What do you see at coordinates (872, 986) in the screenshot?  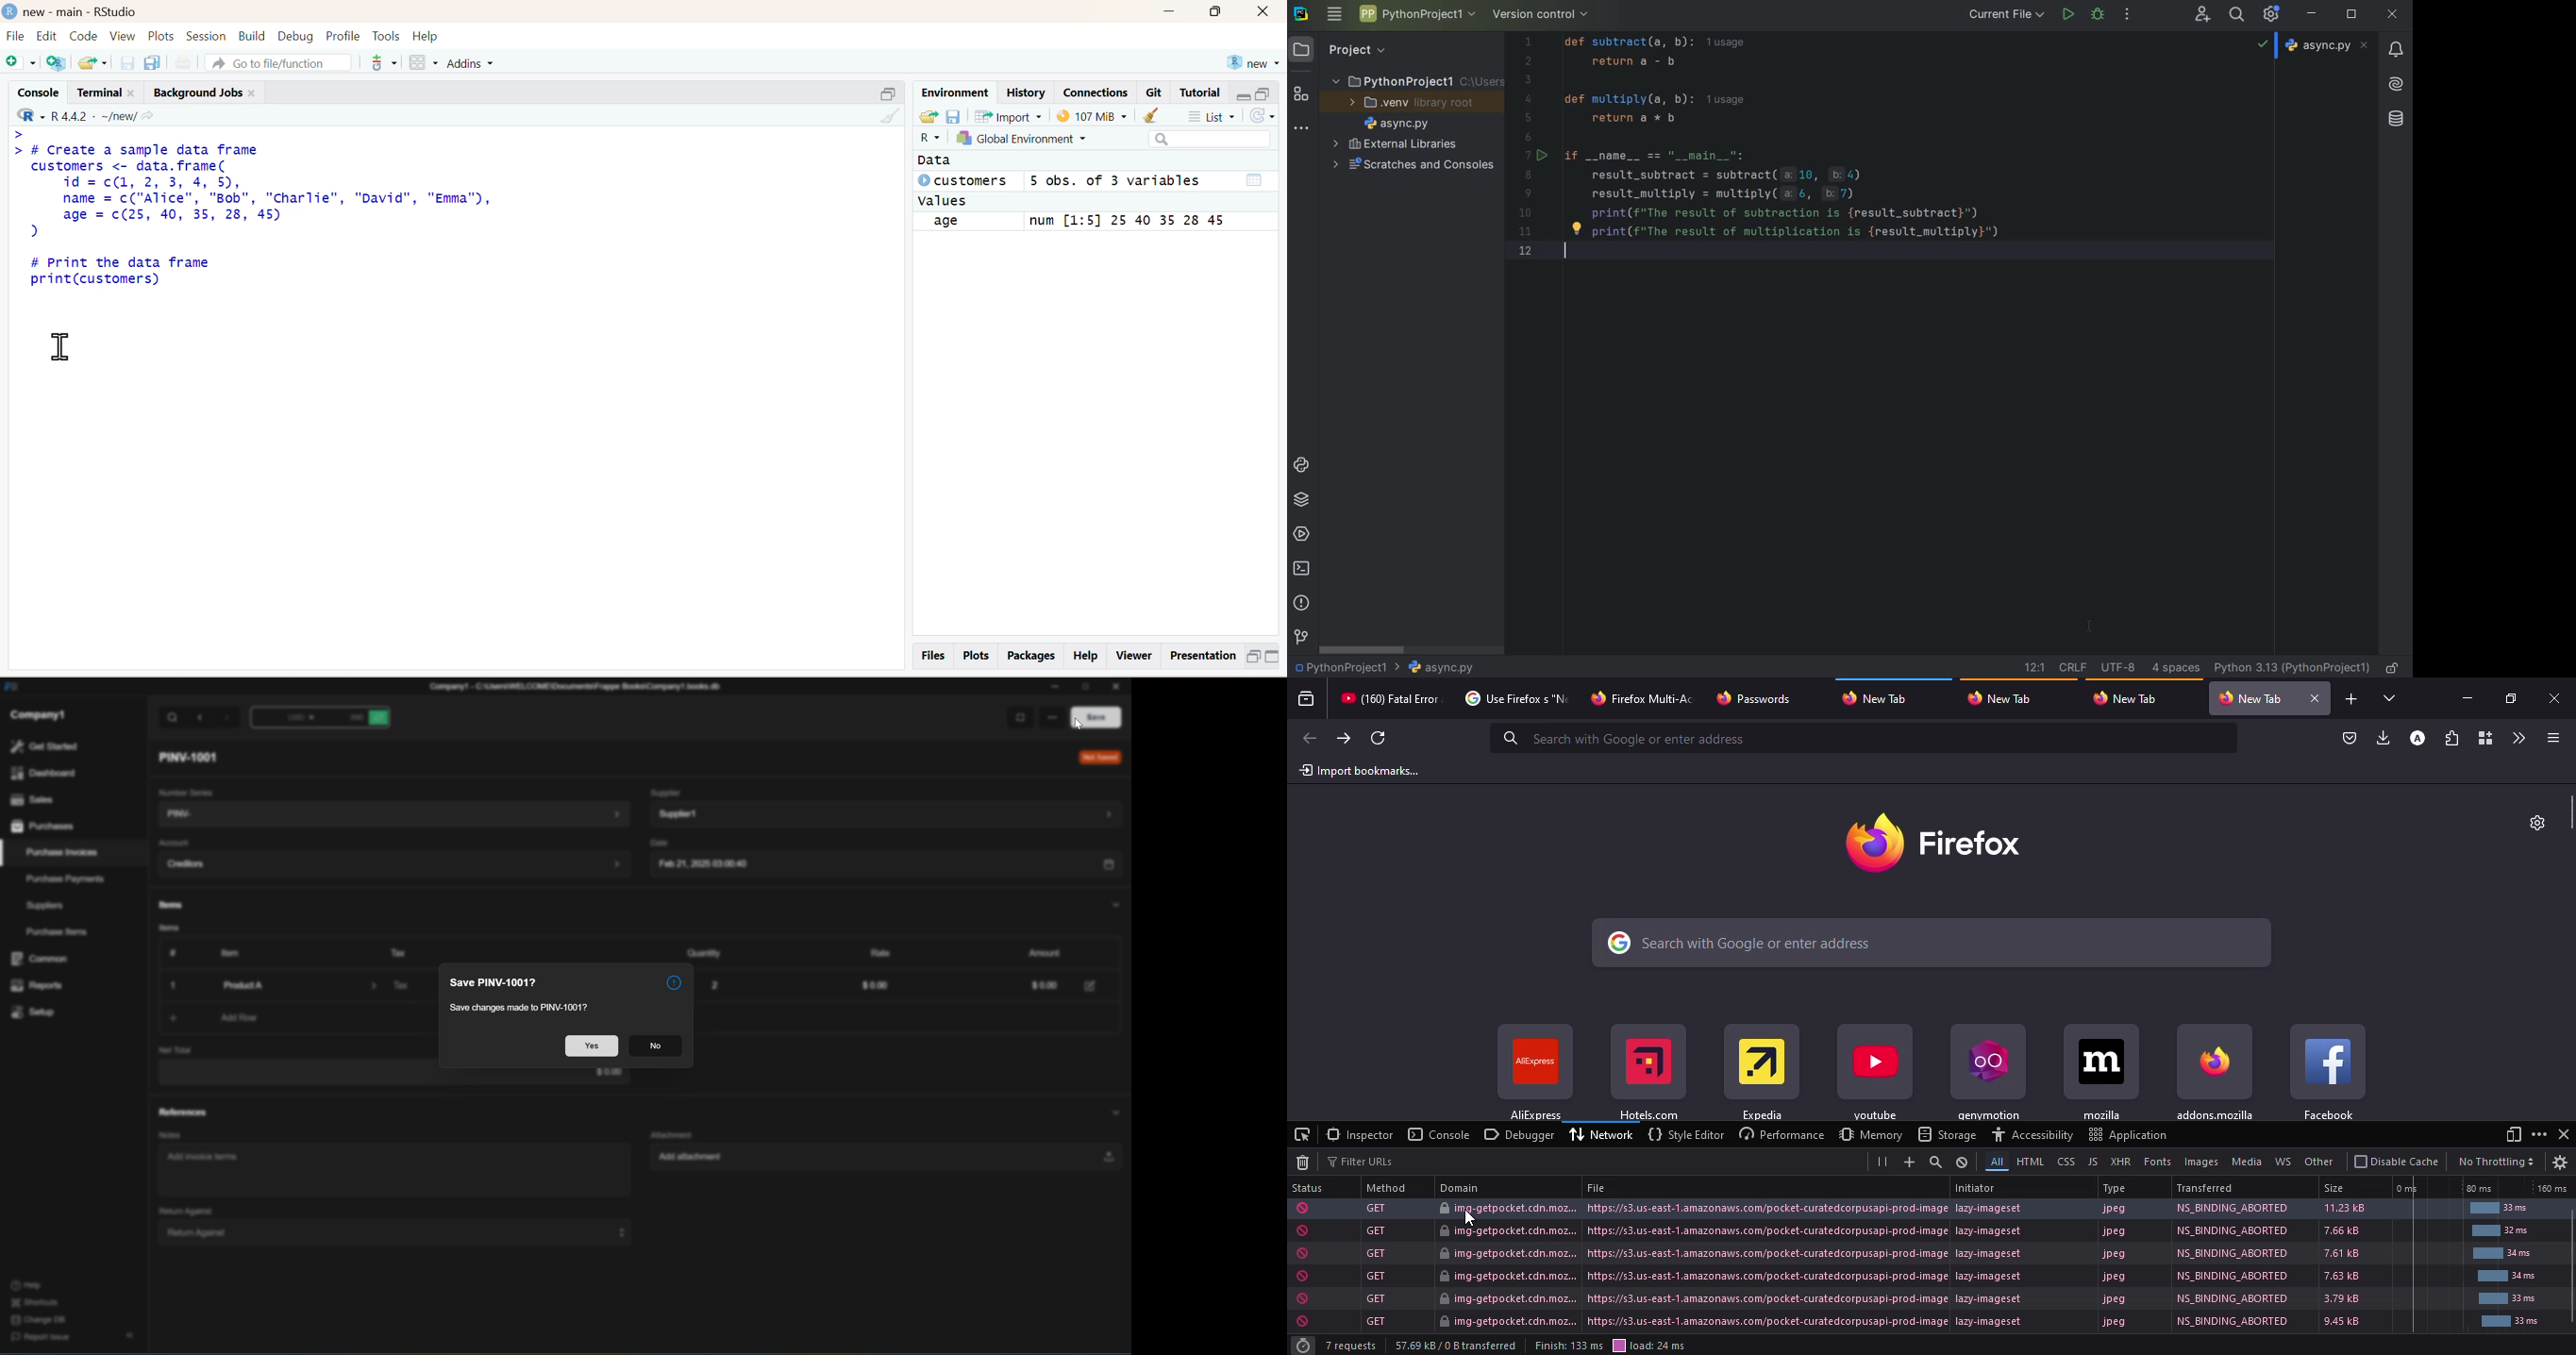 I see `$0.00` at bounding box center [872, 986].